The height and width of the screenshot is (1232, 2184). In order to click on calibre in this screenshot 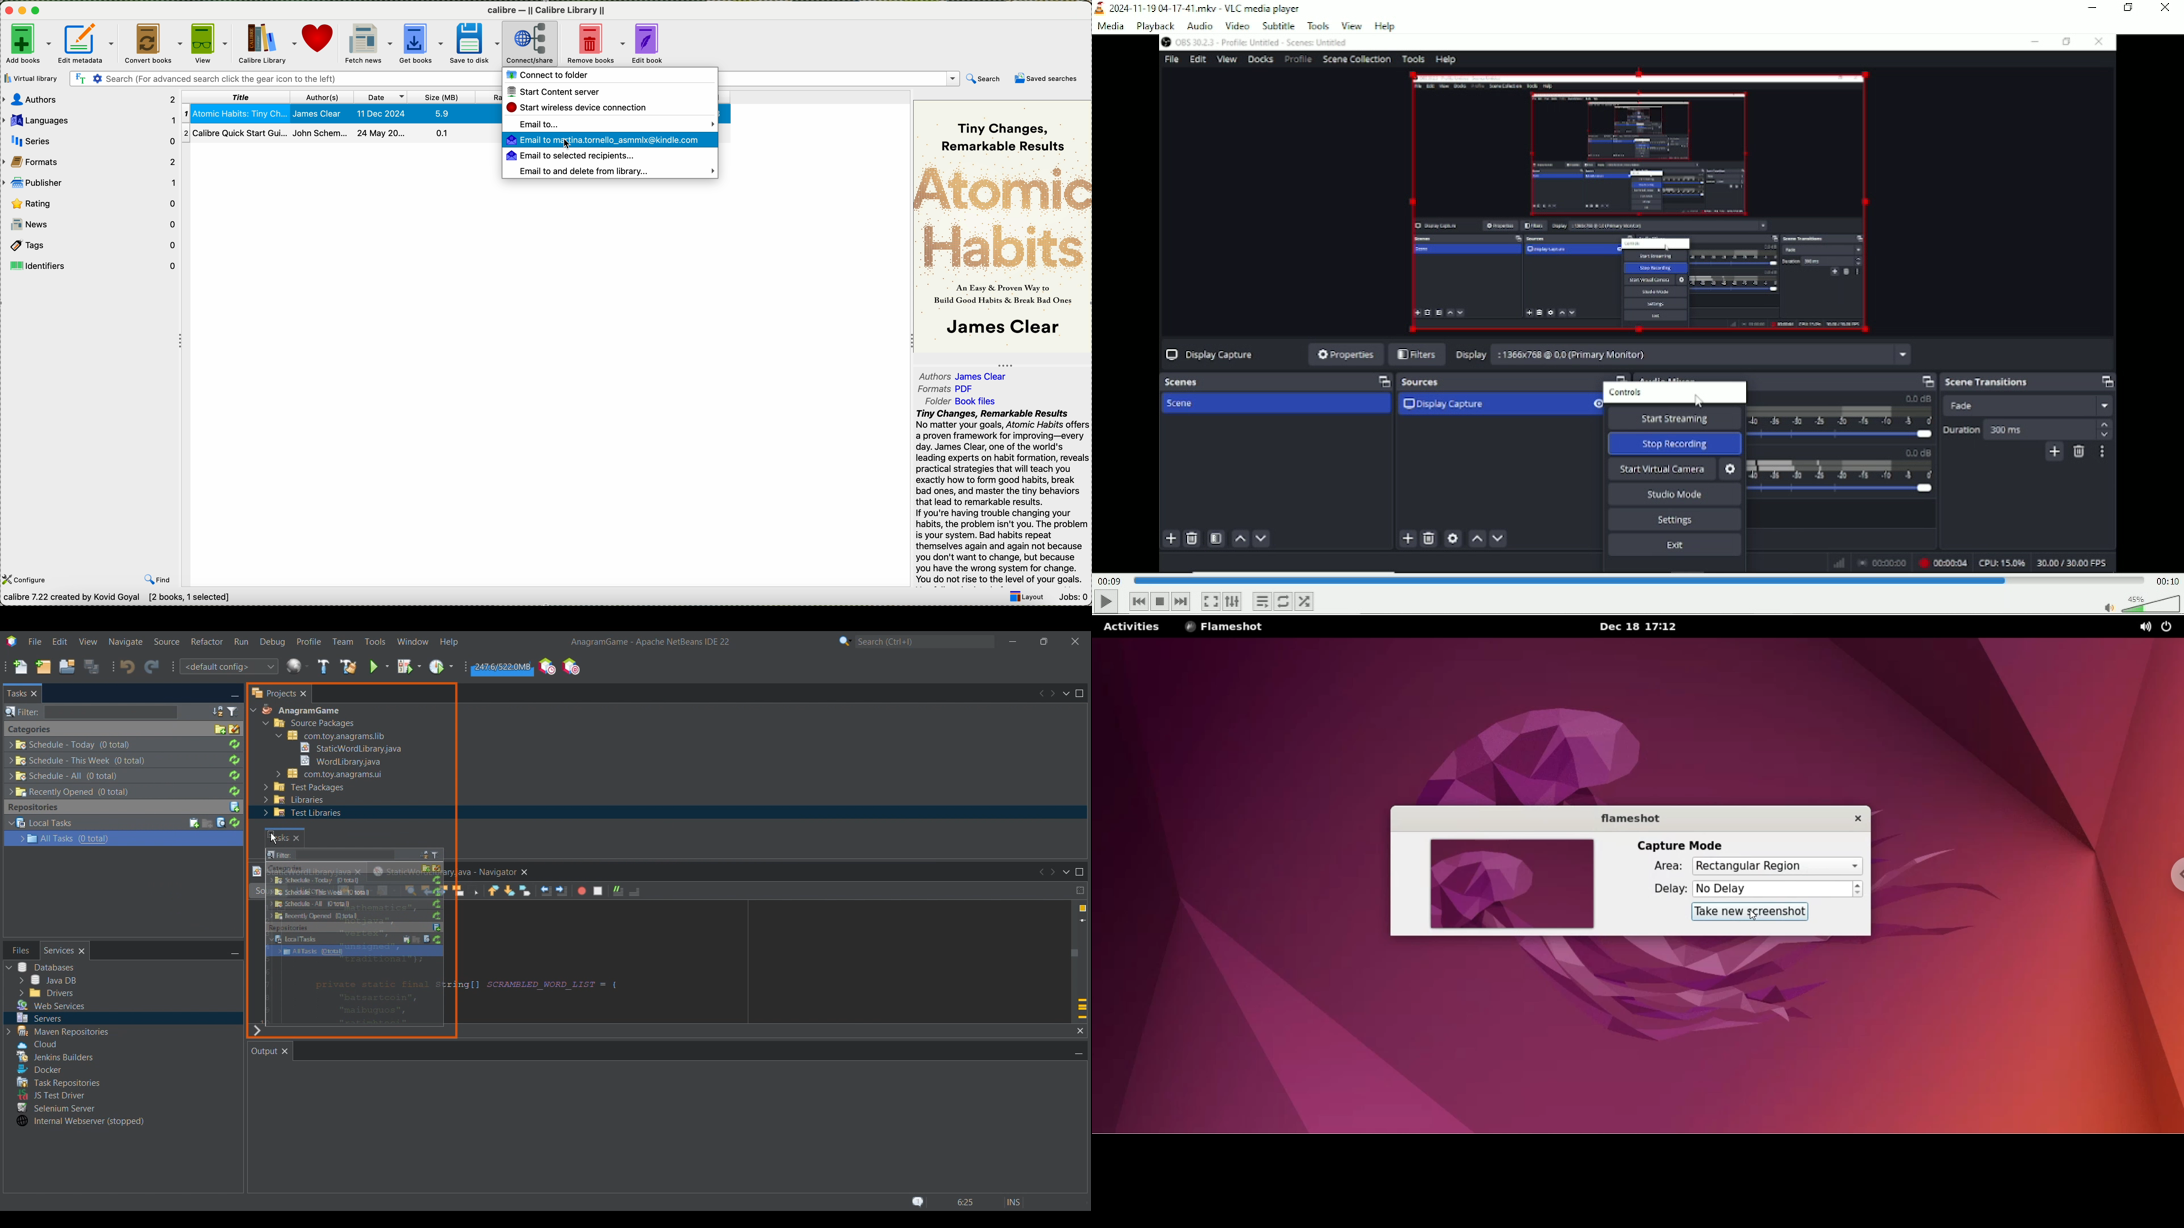, I will do `click(546, 11)`.